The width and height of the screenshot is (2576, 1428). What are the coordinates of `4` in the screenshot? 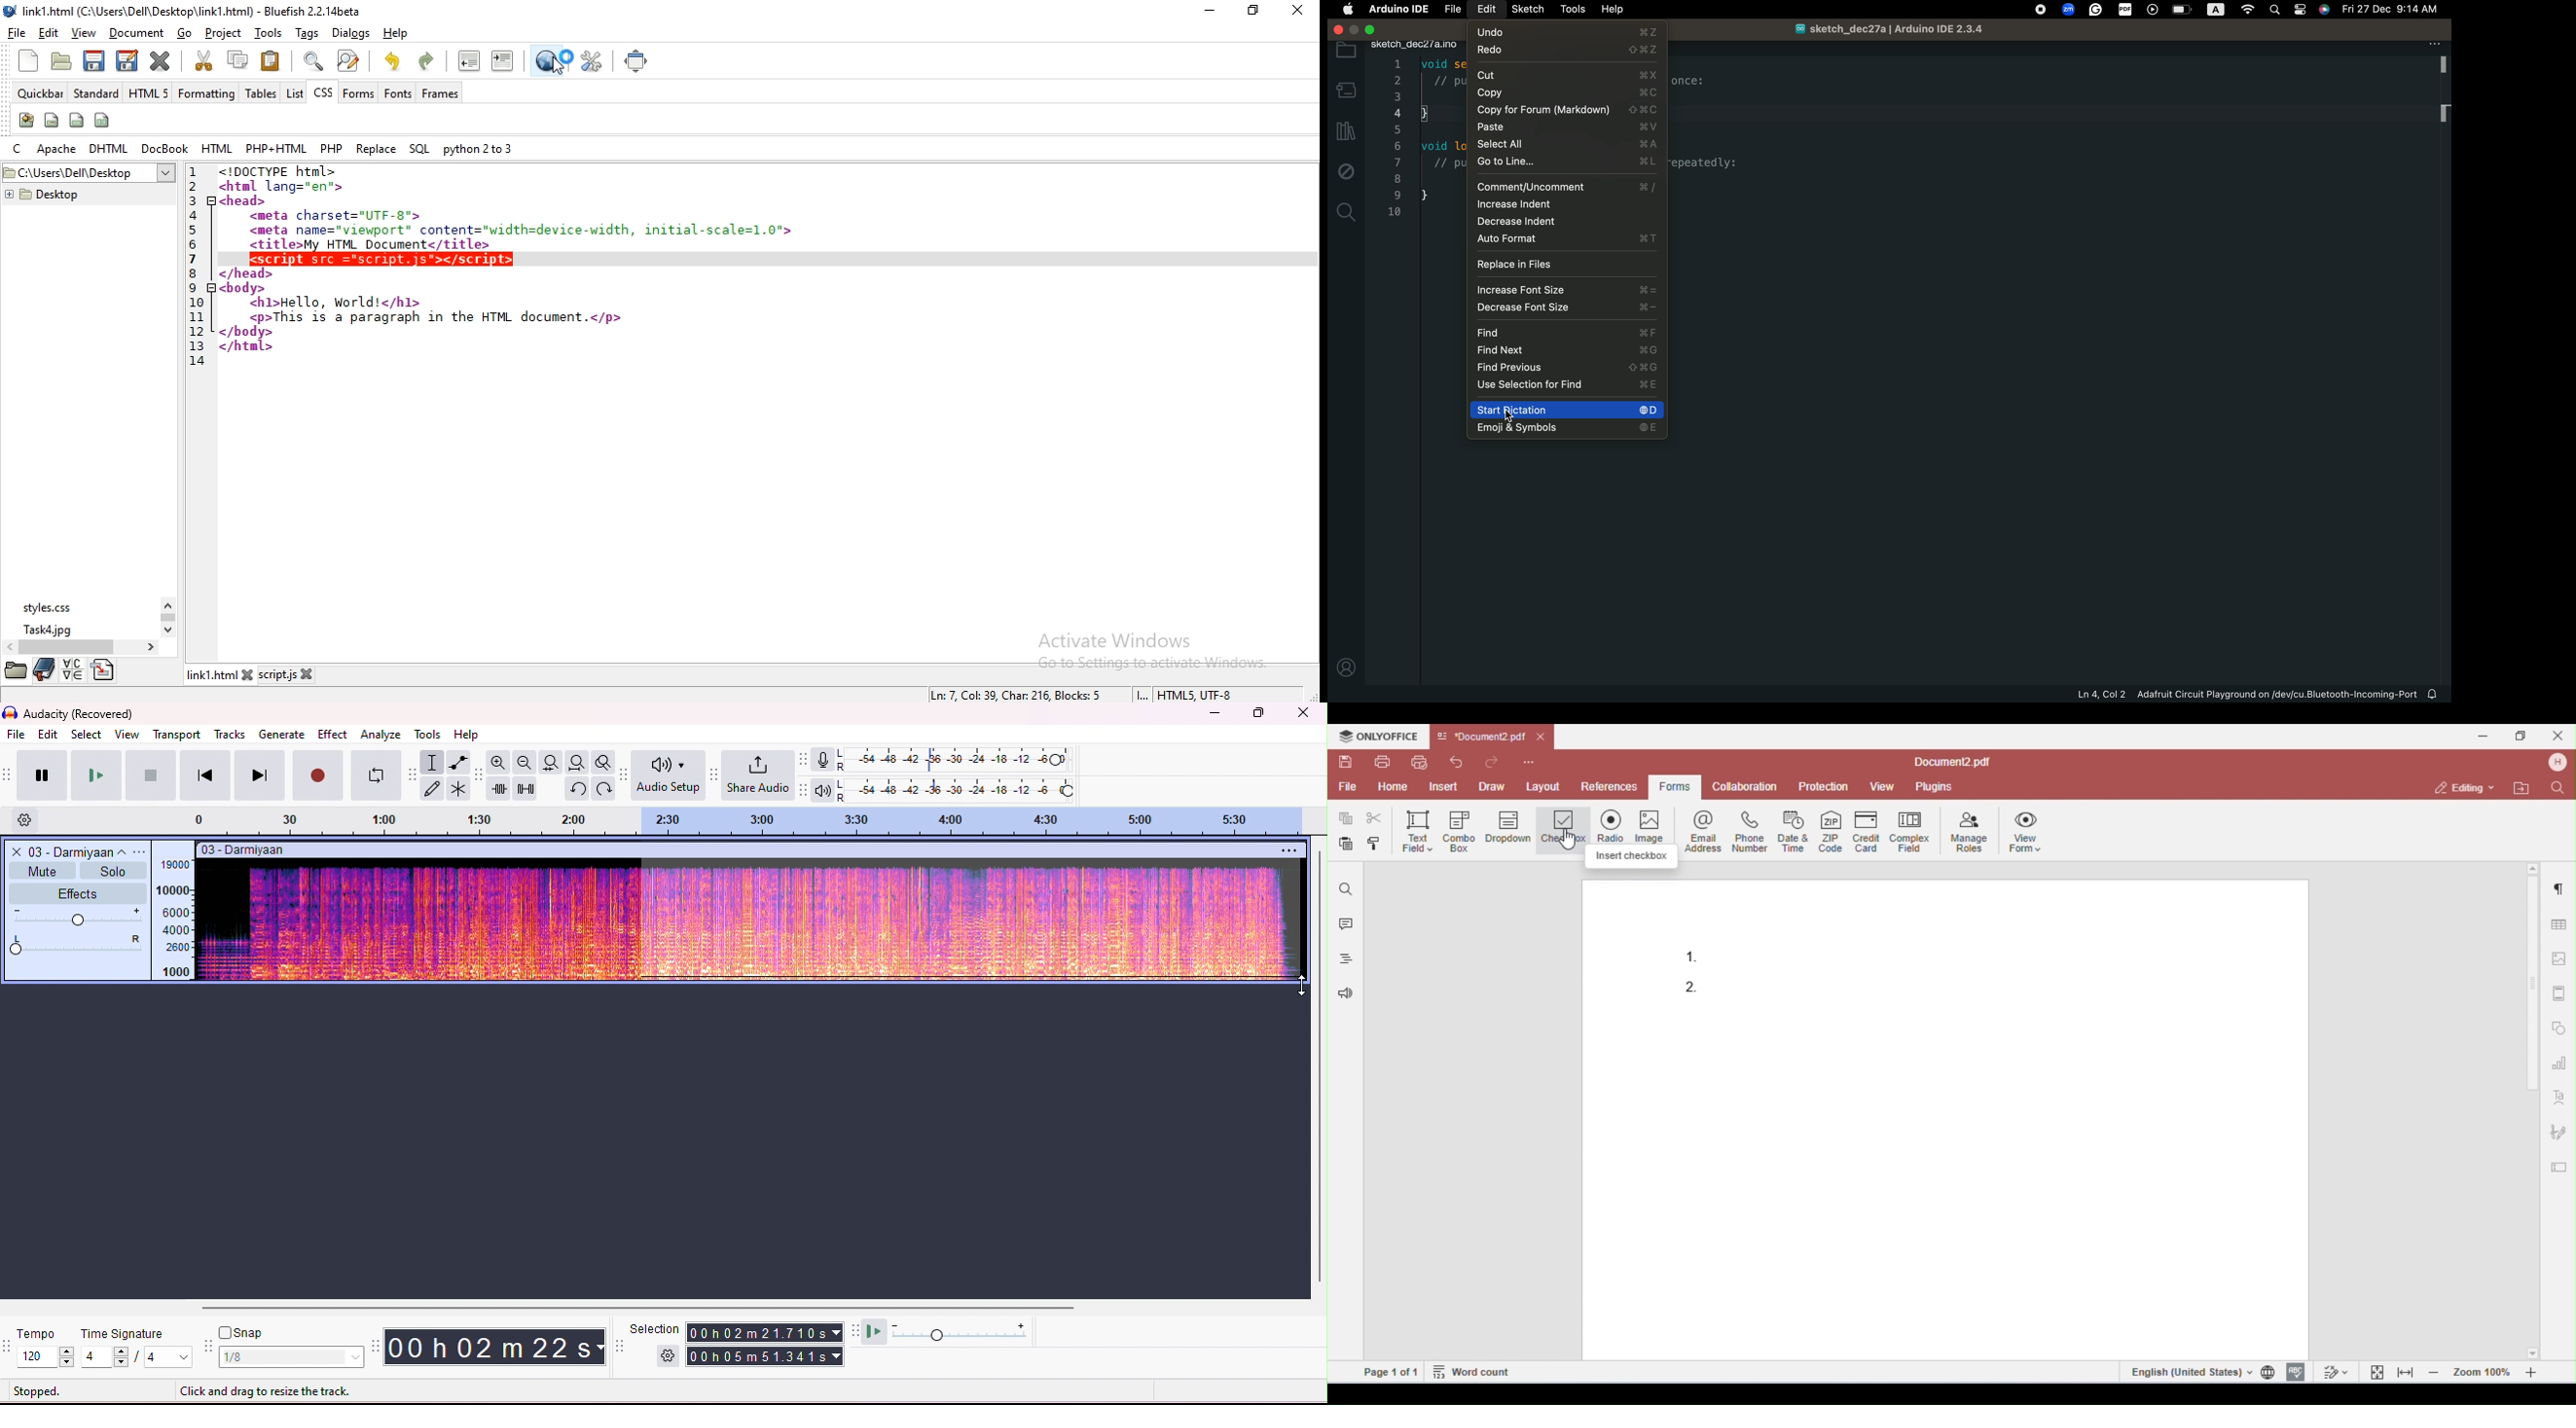 It's located at (193, 215).